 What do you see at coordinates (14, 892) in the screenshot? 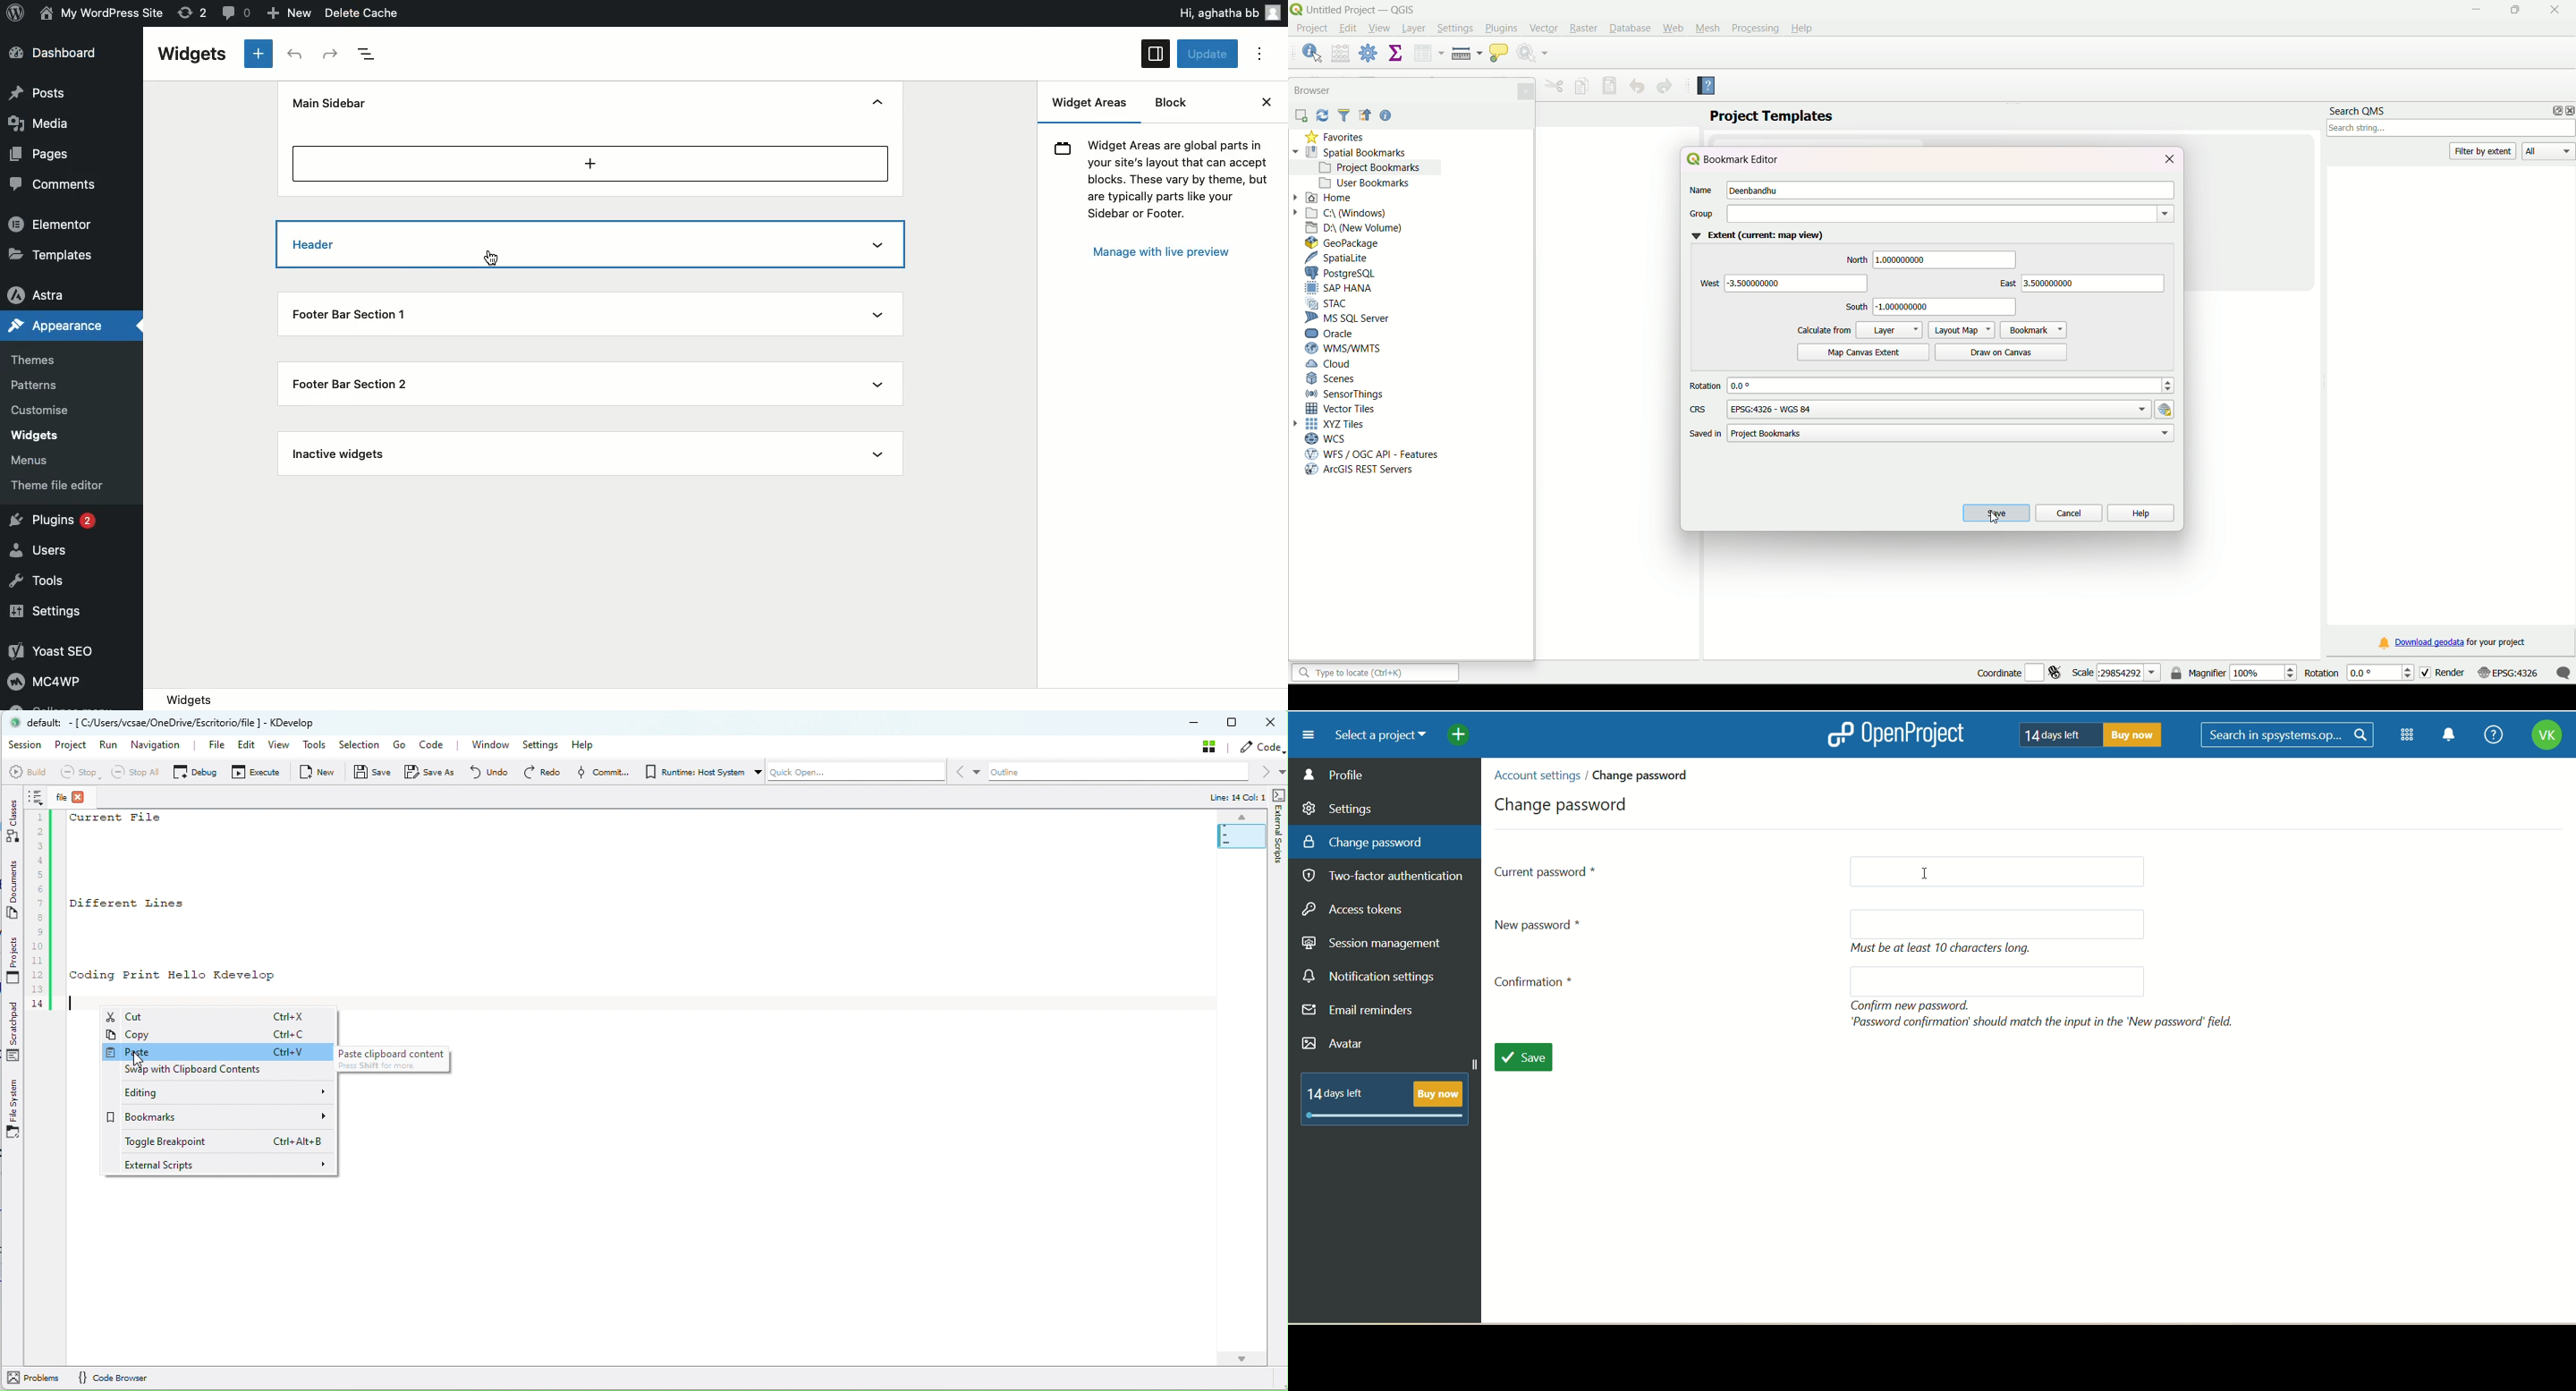
I see `Documents` at bounding box center [14, 892].